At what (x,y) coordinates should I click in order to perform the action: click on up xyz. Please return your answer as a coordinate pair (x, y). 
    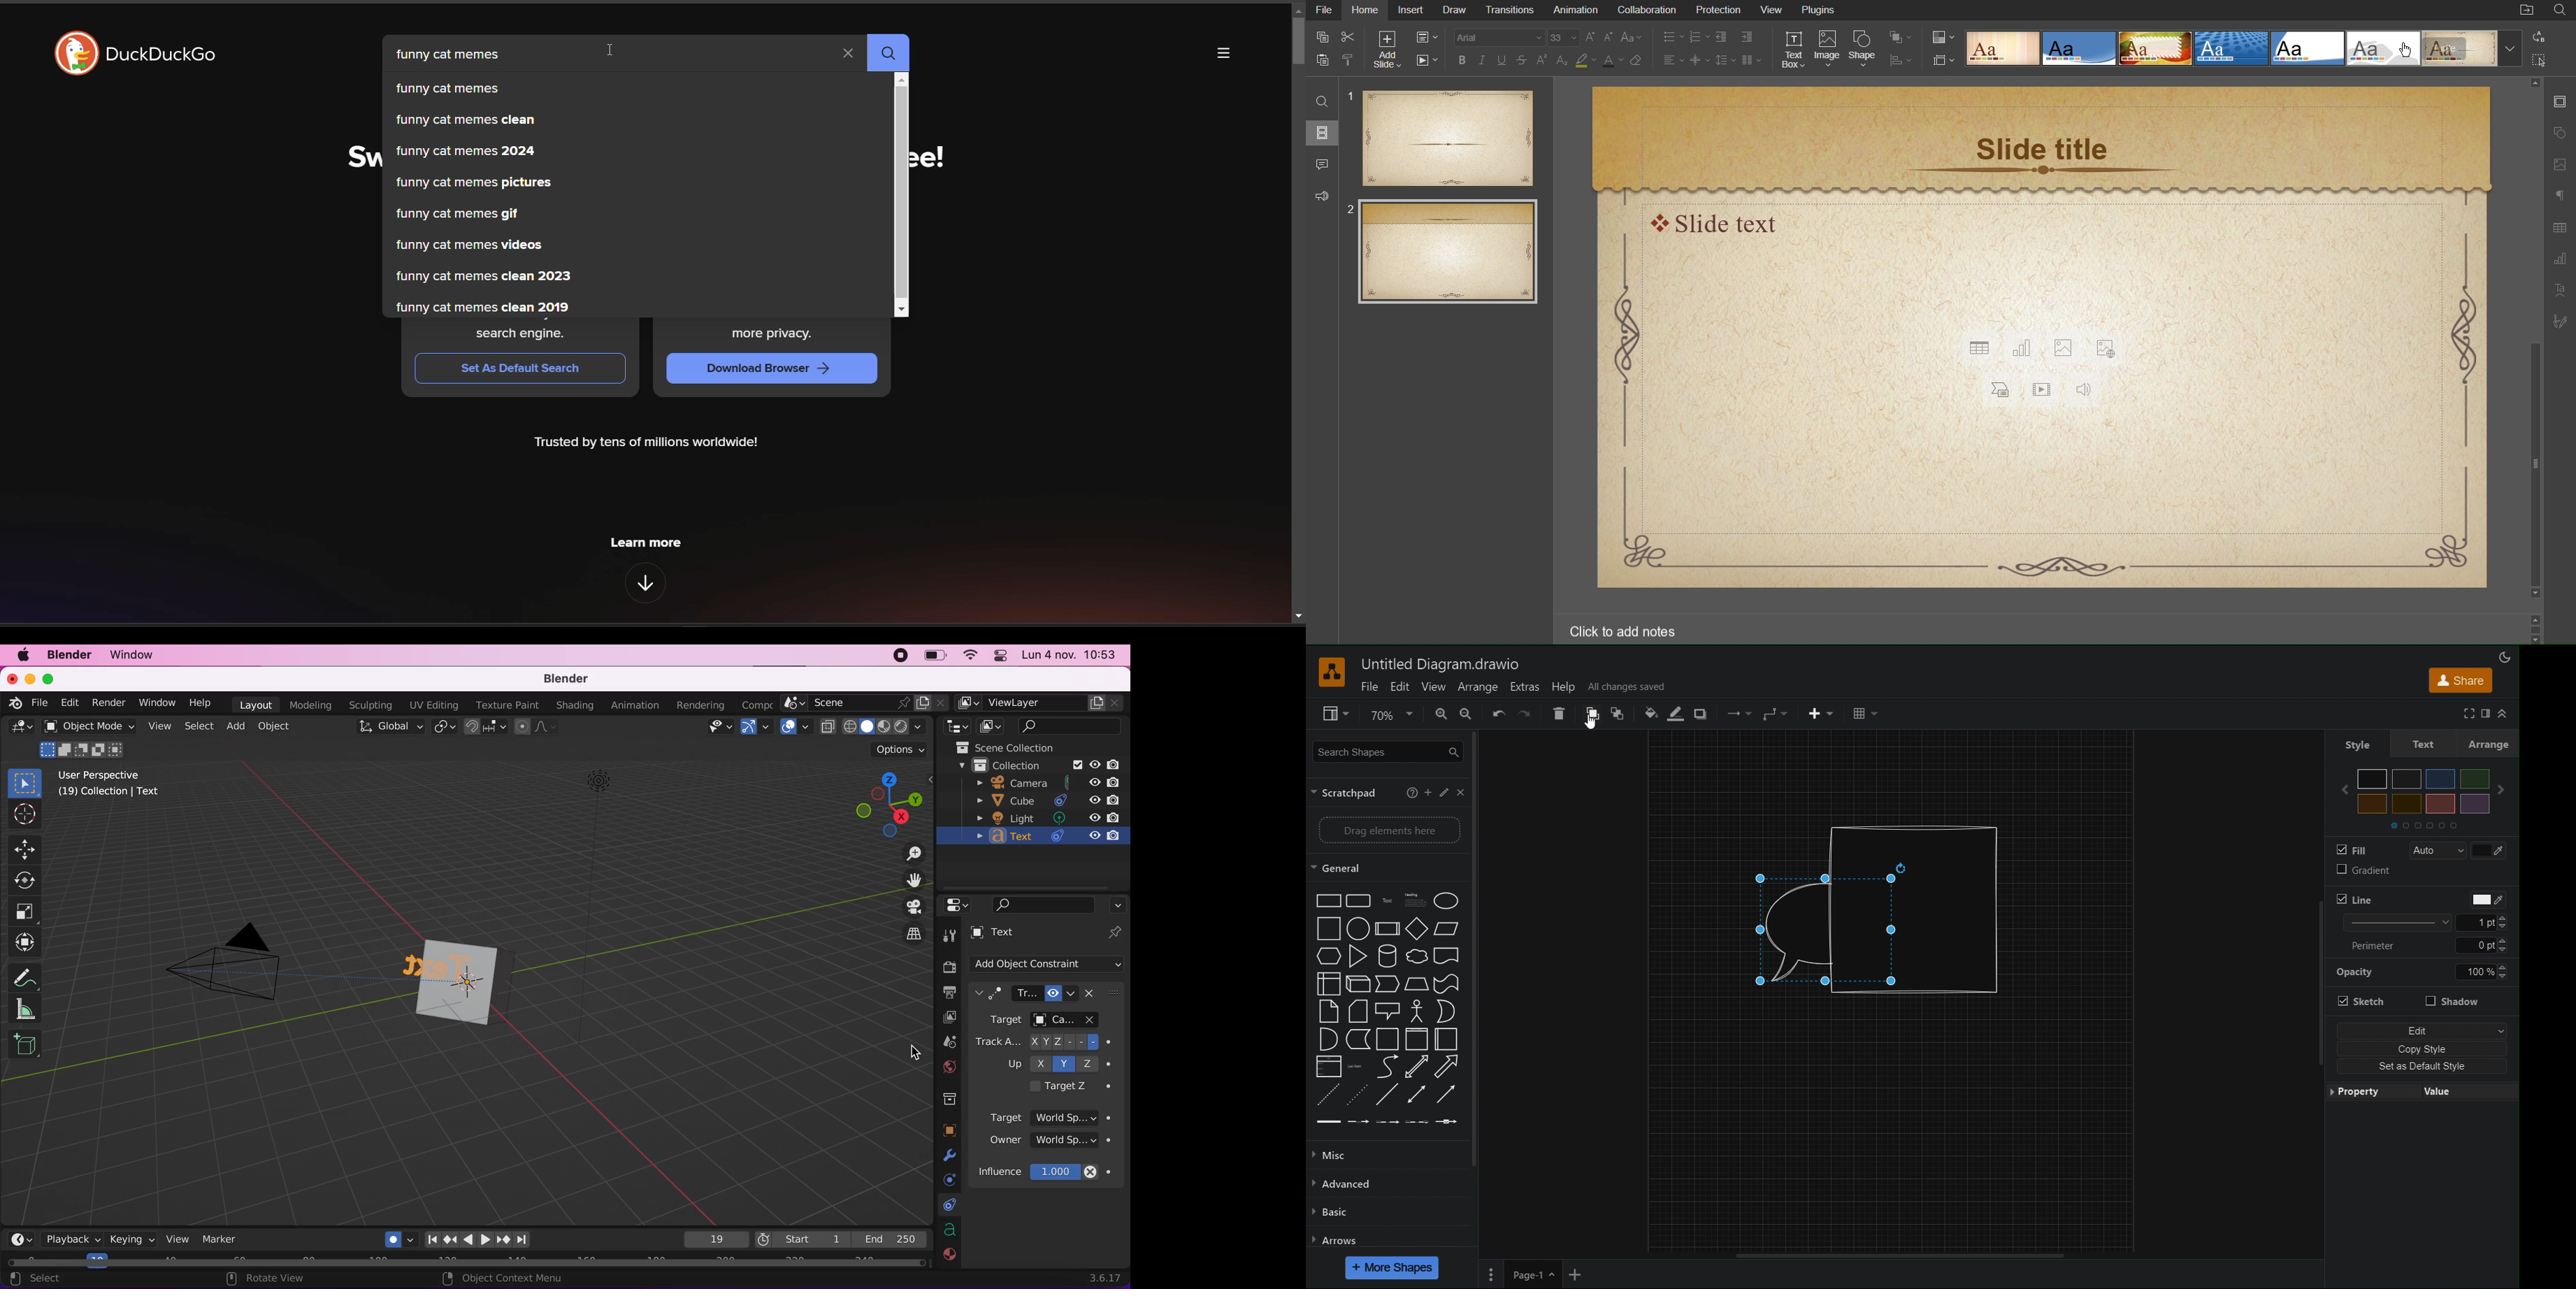
    Looking at the image, I should click on (1054, 1063).